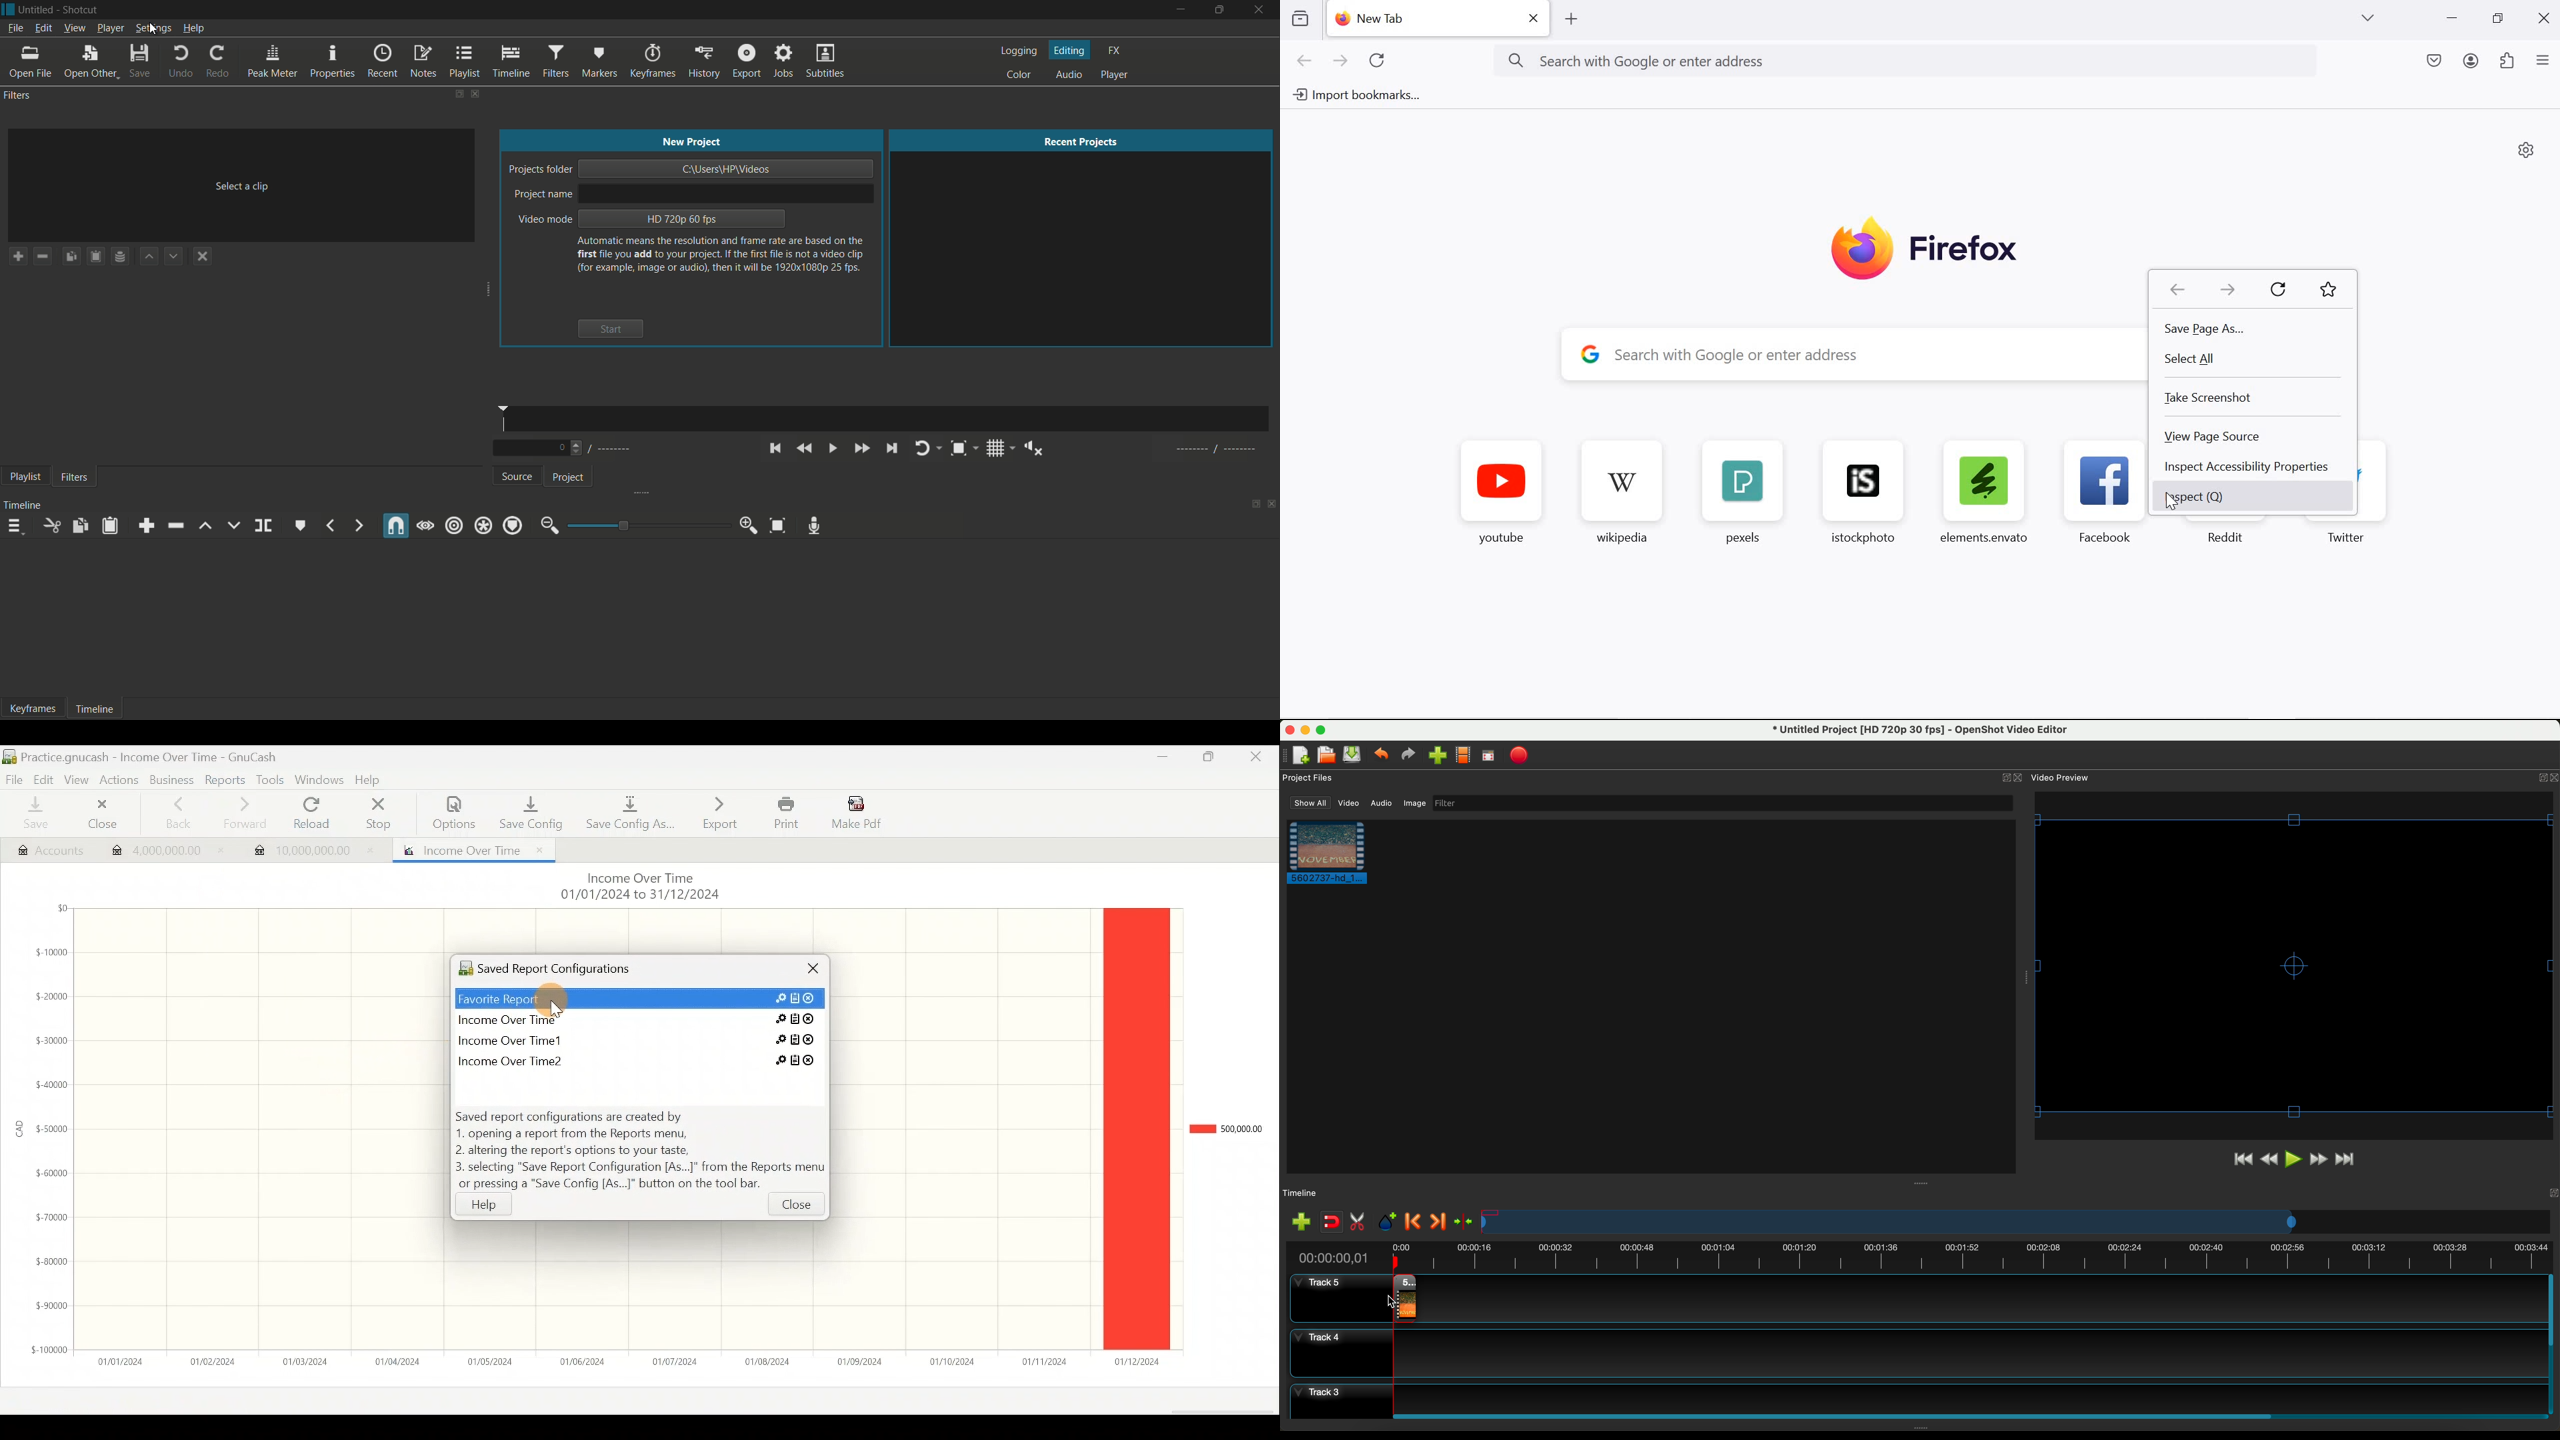 This screenshot has height=1456, width=2576. I want to click on VIEW RECENT BROWSING ACROSS WINDOWS AND DEVICES, so click(1302, 21).